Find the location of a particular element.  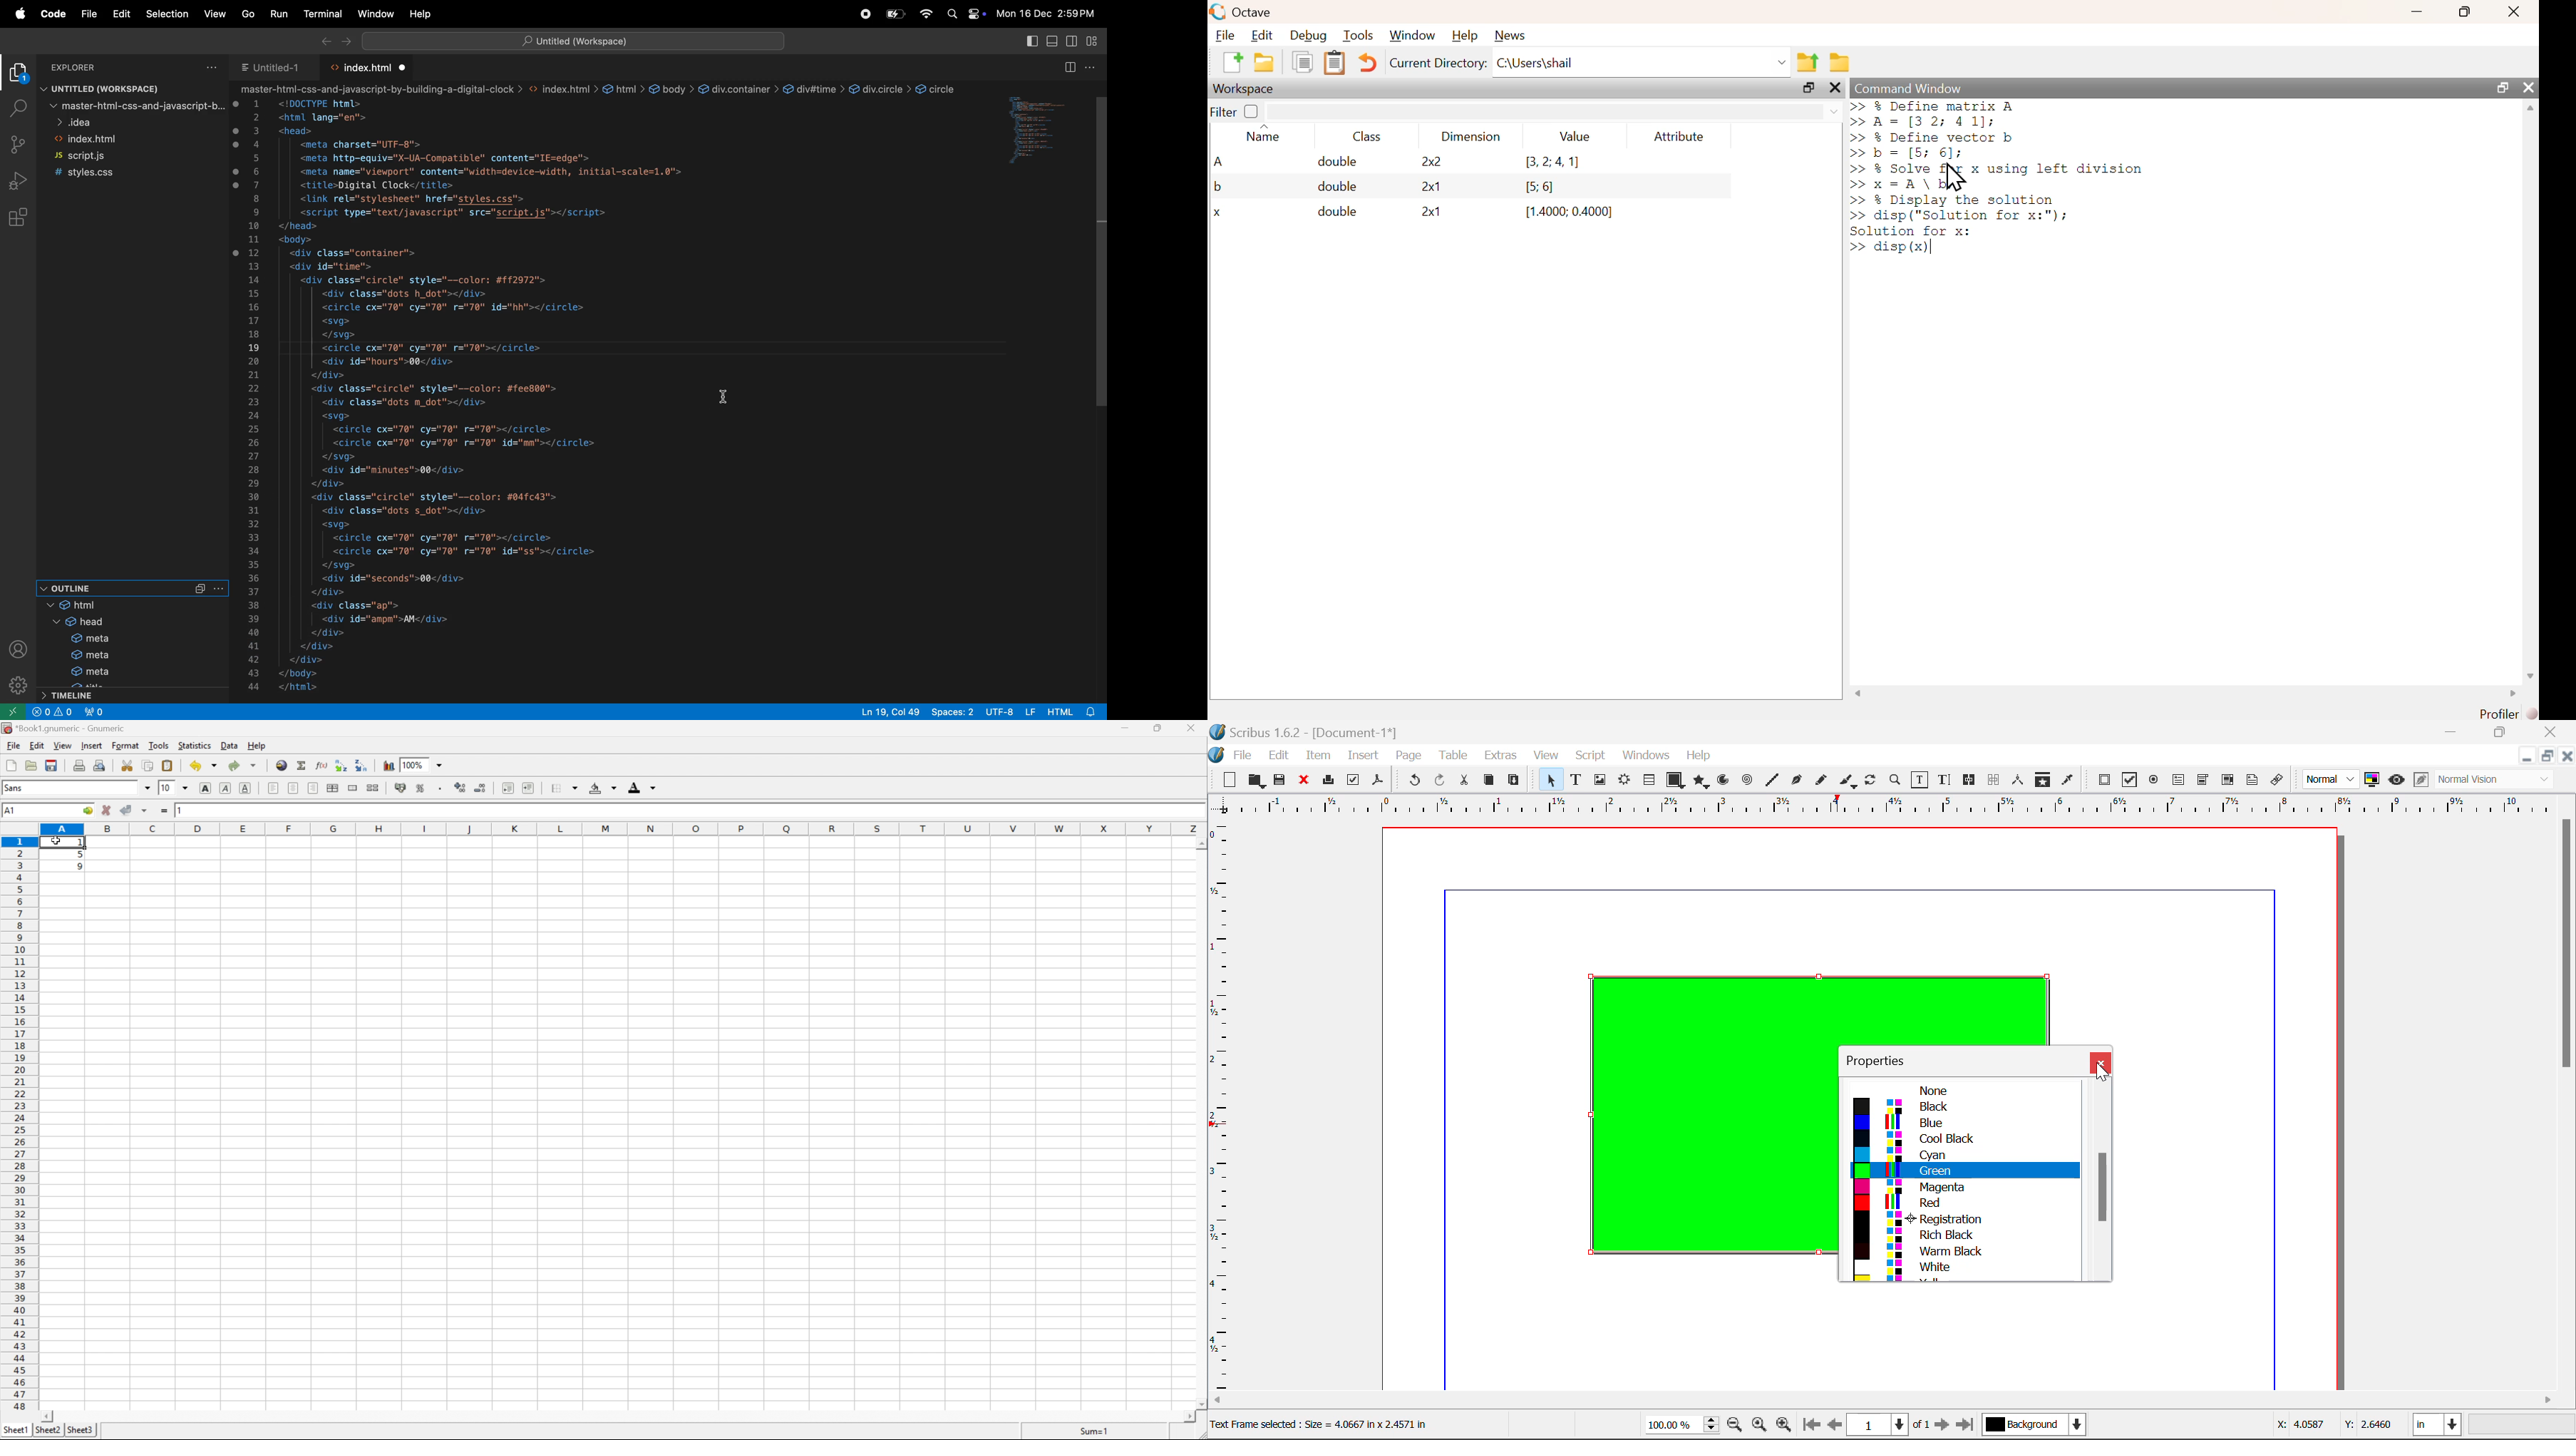

Restore Down is located at coordinates (2526, 756).